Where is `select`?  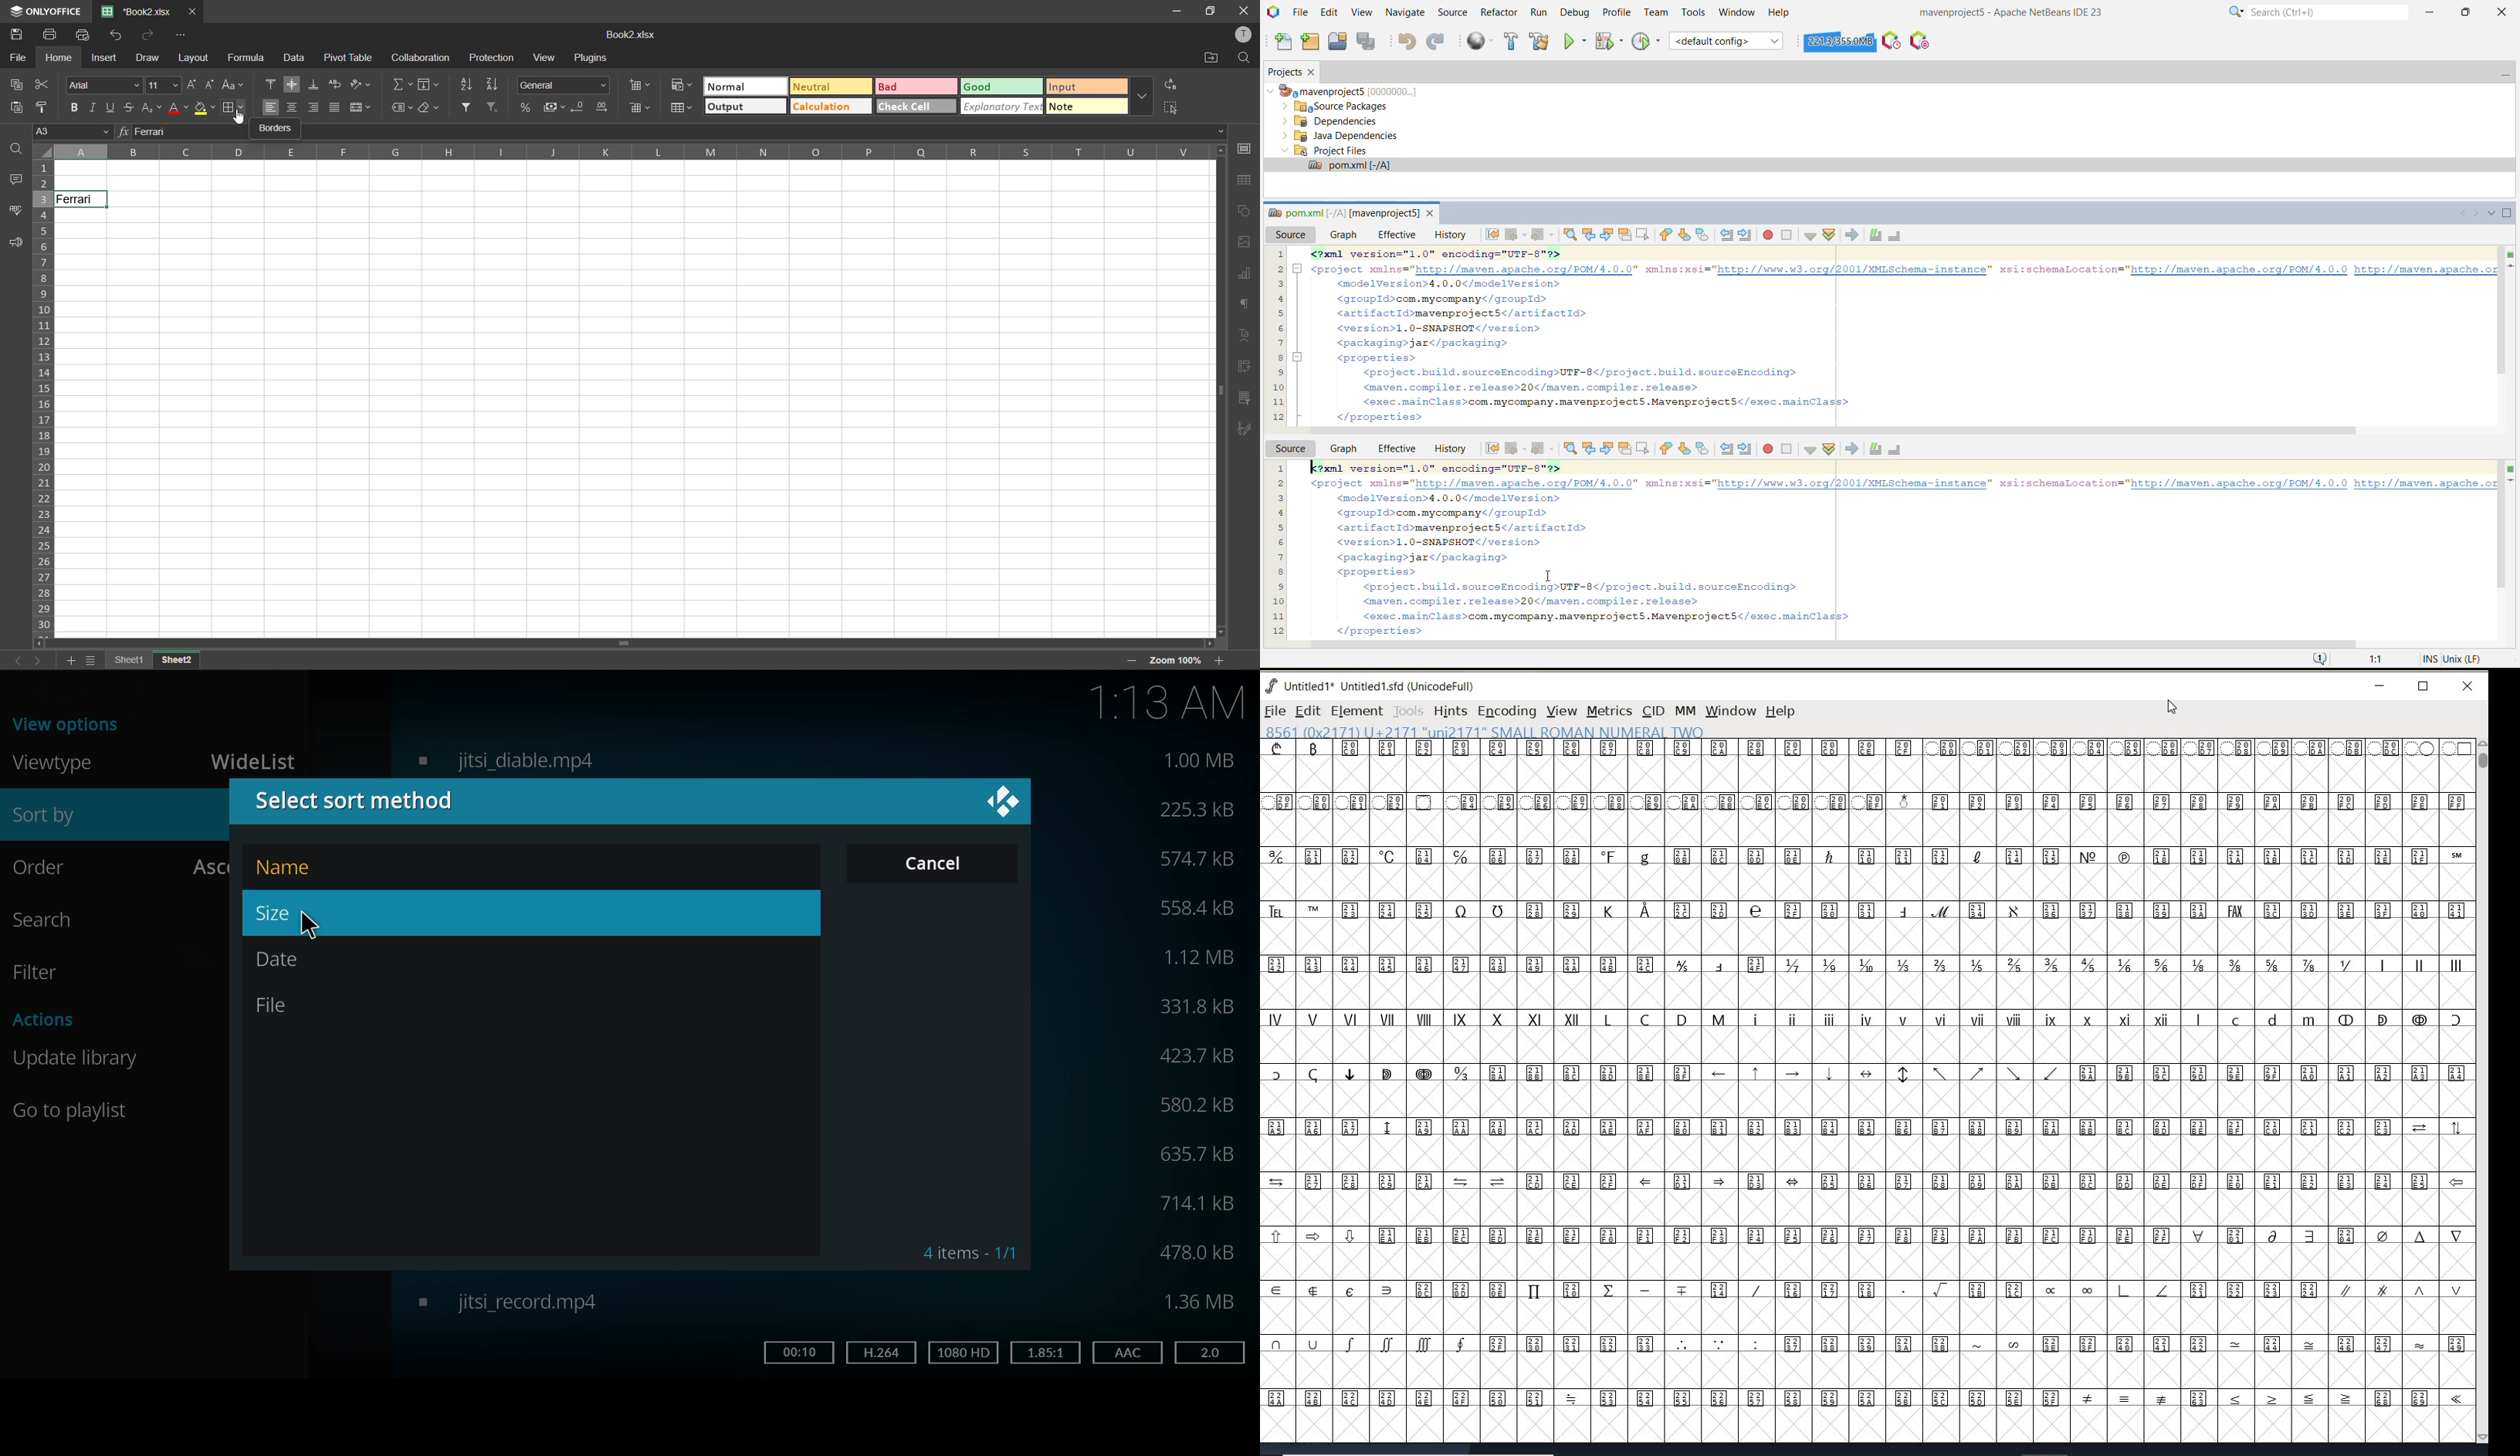 select is located at coordinates (359, 800).